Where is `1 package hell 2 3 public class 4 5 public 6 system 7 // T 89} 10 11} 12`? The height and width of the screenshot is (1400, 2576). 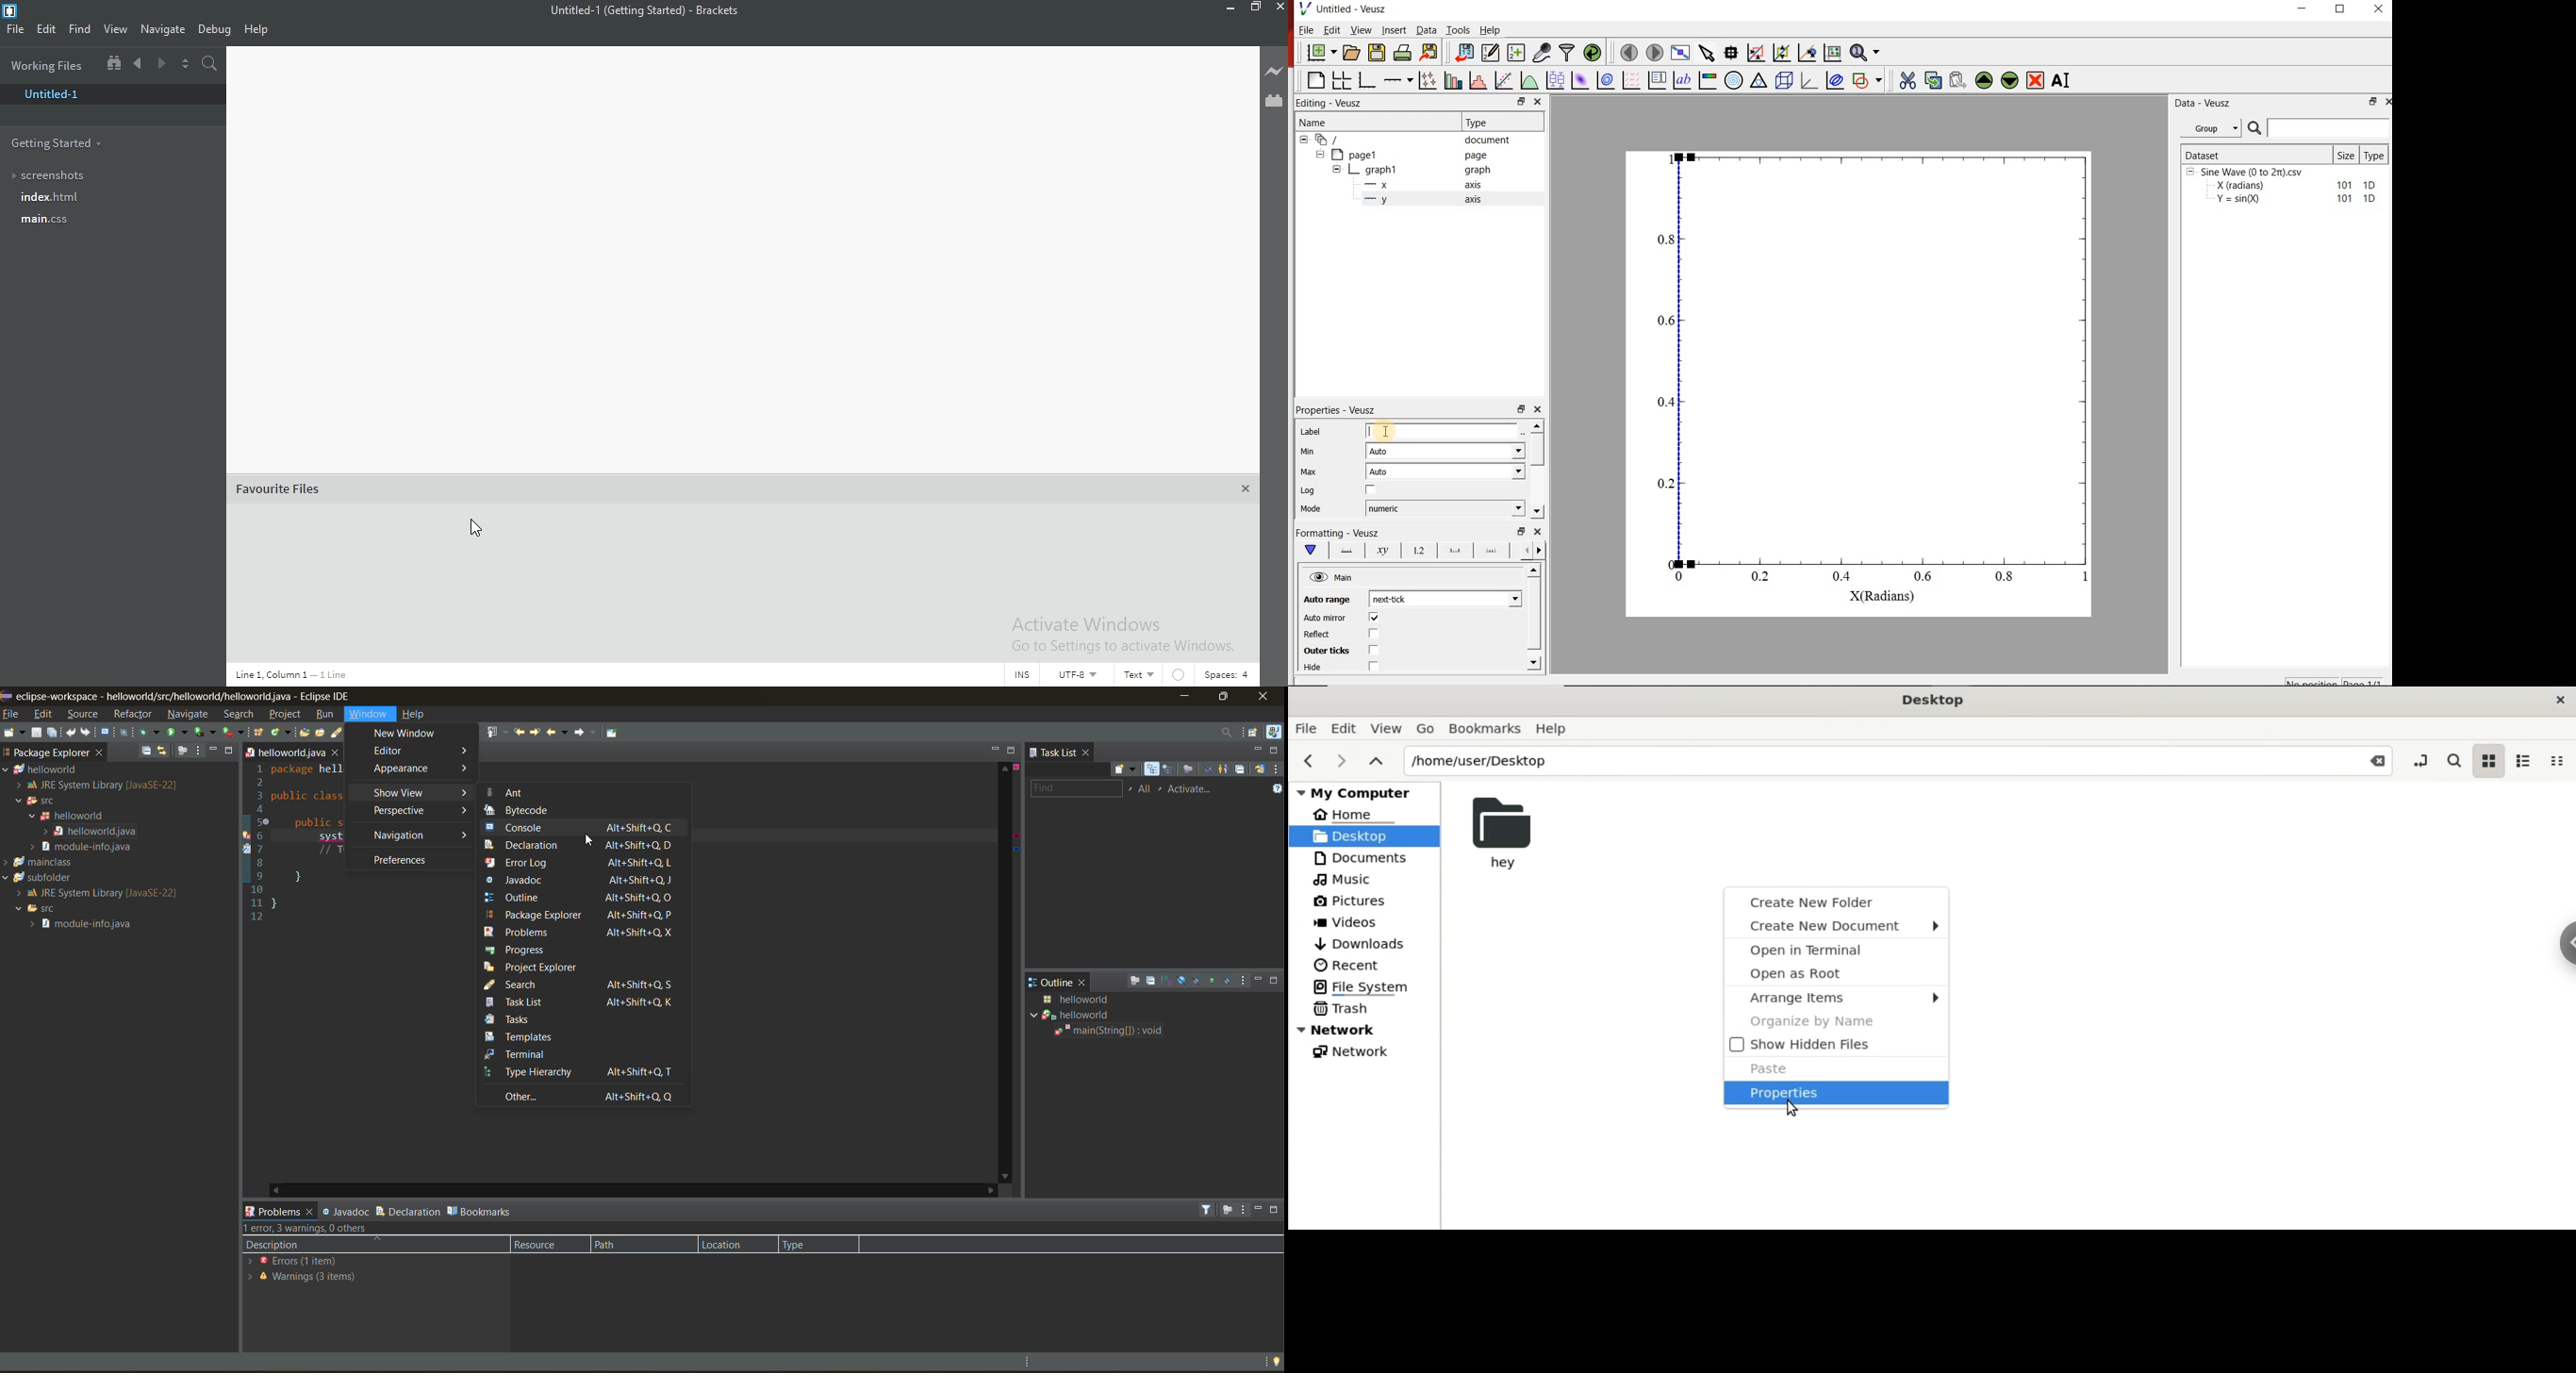
1 package hell 2 3 public class 4 5 public 6 system 7 // T 89} 10 11} 12 is located at coordinates (304, 841).